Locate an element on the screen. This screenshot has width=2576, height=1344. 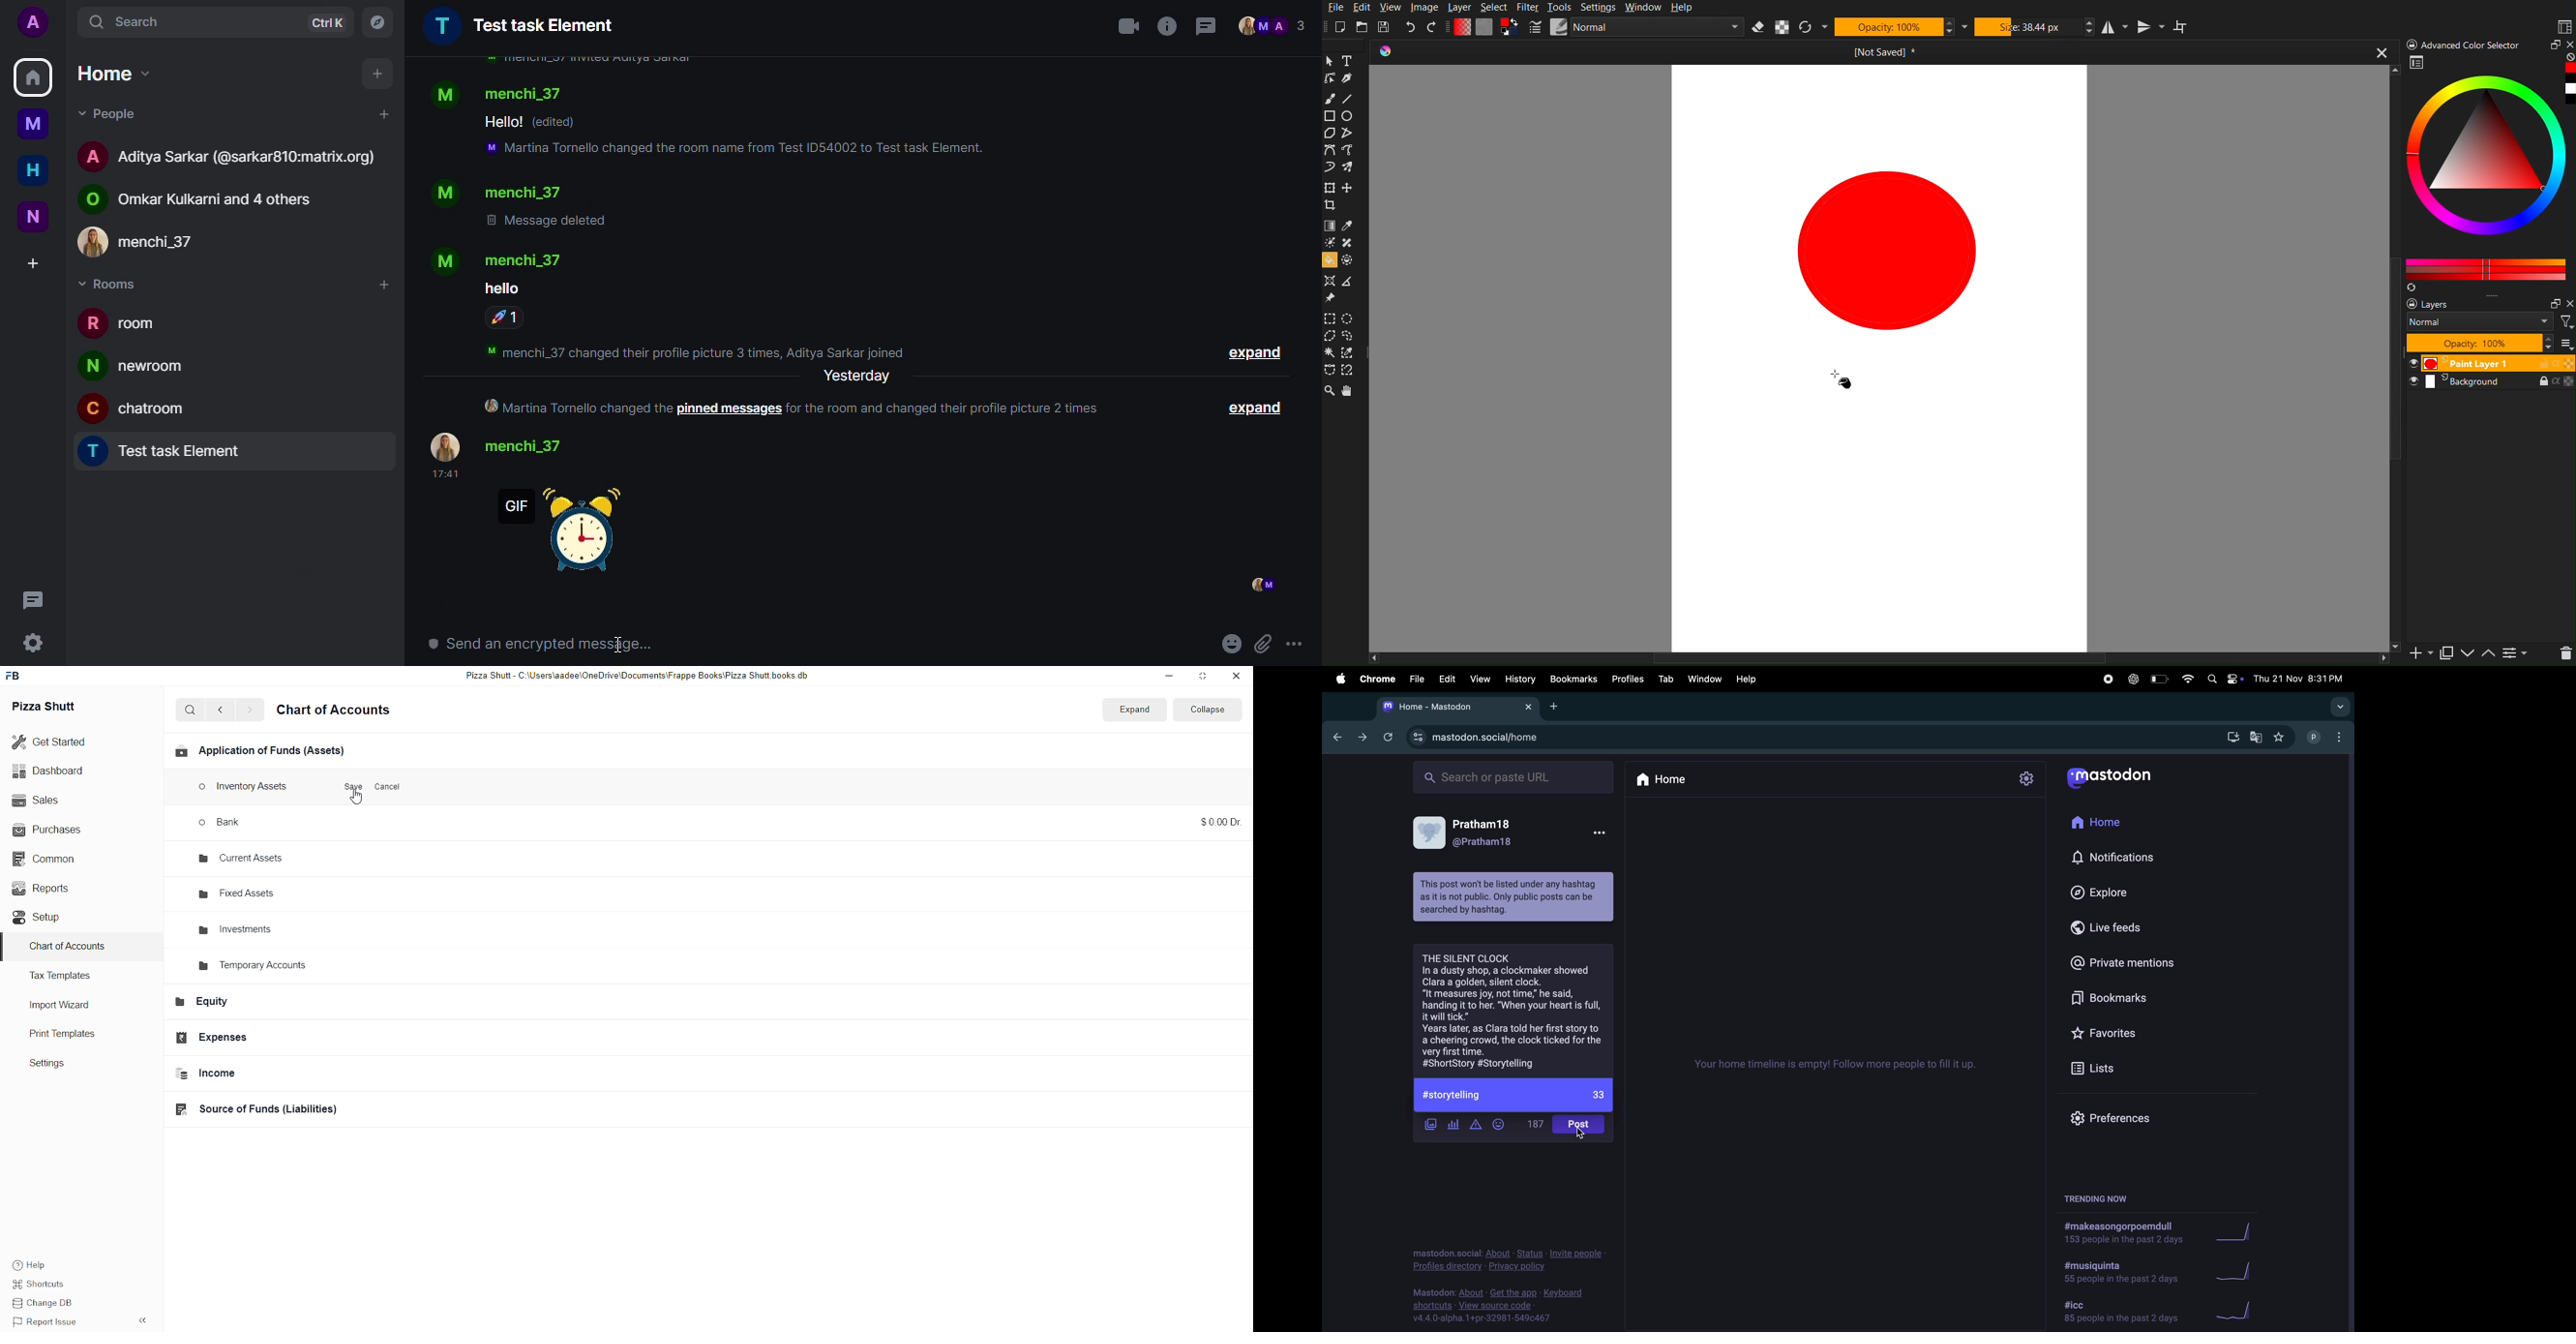
Redo is located at coordinates (1438, 29).